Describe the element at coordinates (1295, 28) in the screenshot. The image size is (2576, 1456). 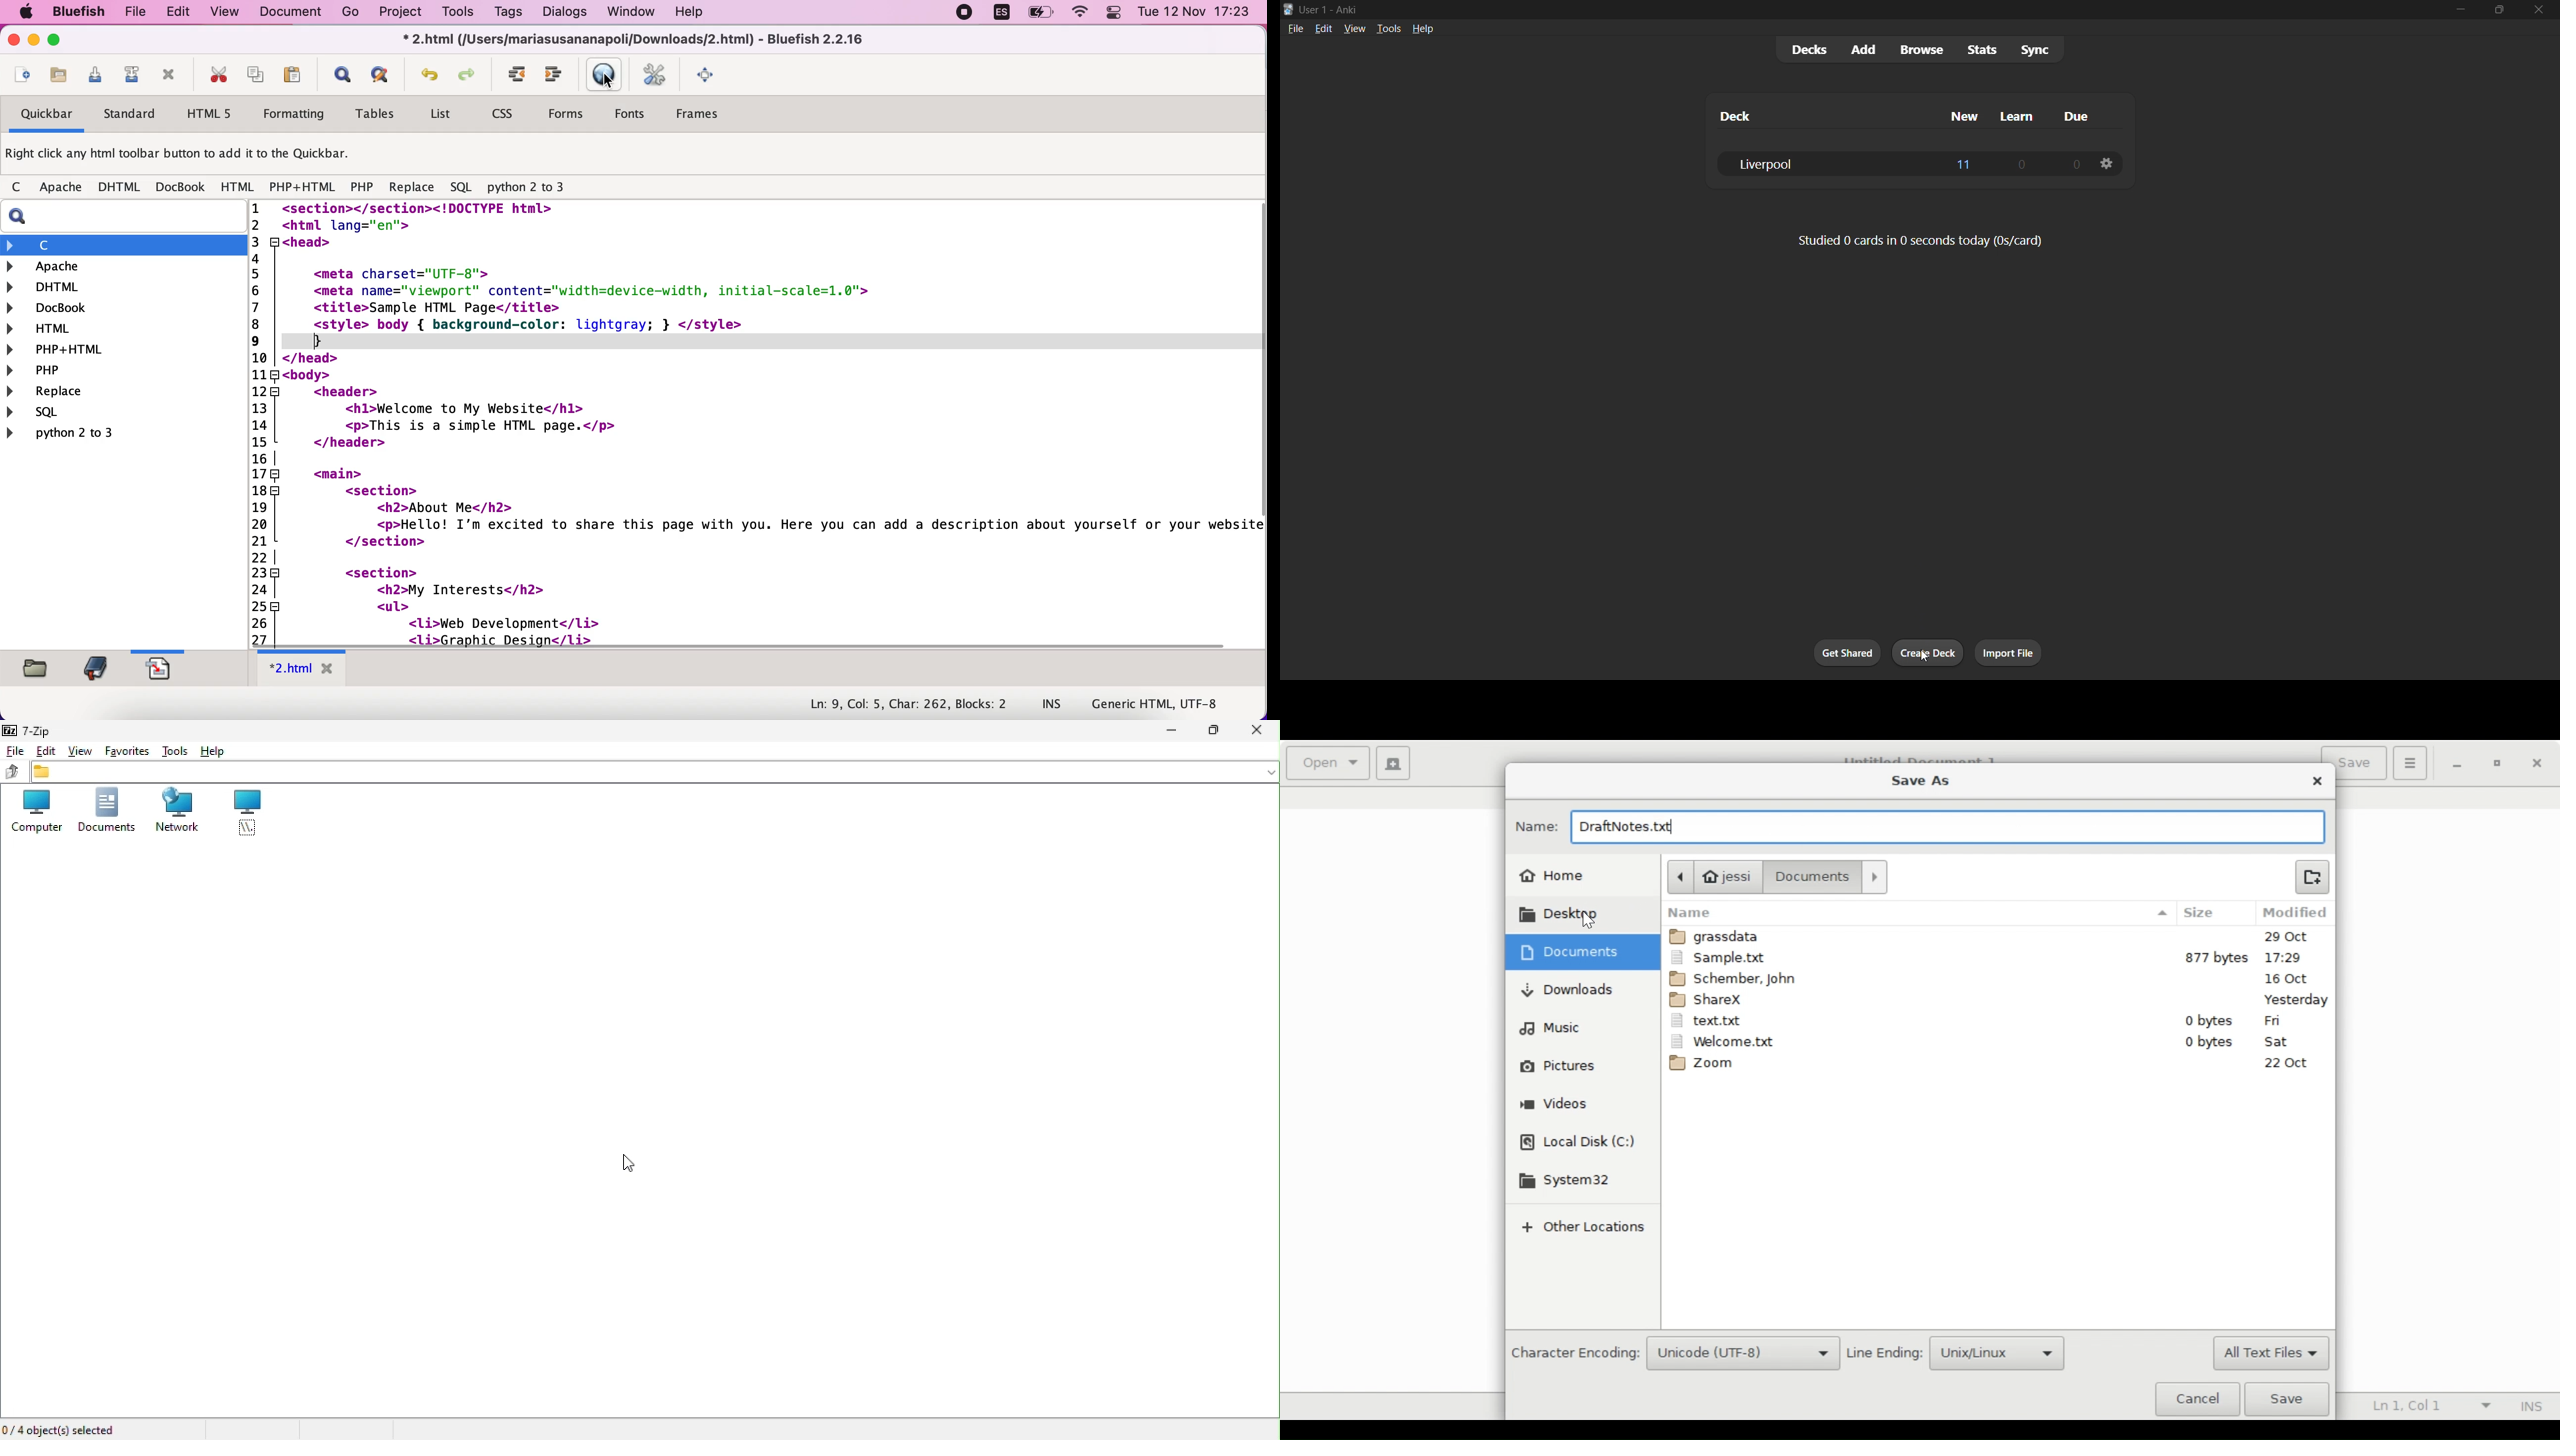
I see `file` at that location.